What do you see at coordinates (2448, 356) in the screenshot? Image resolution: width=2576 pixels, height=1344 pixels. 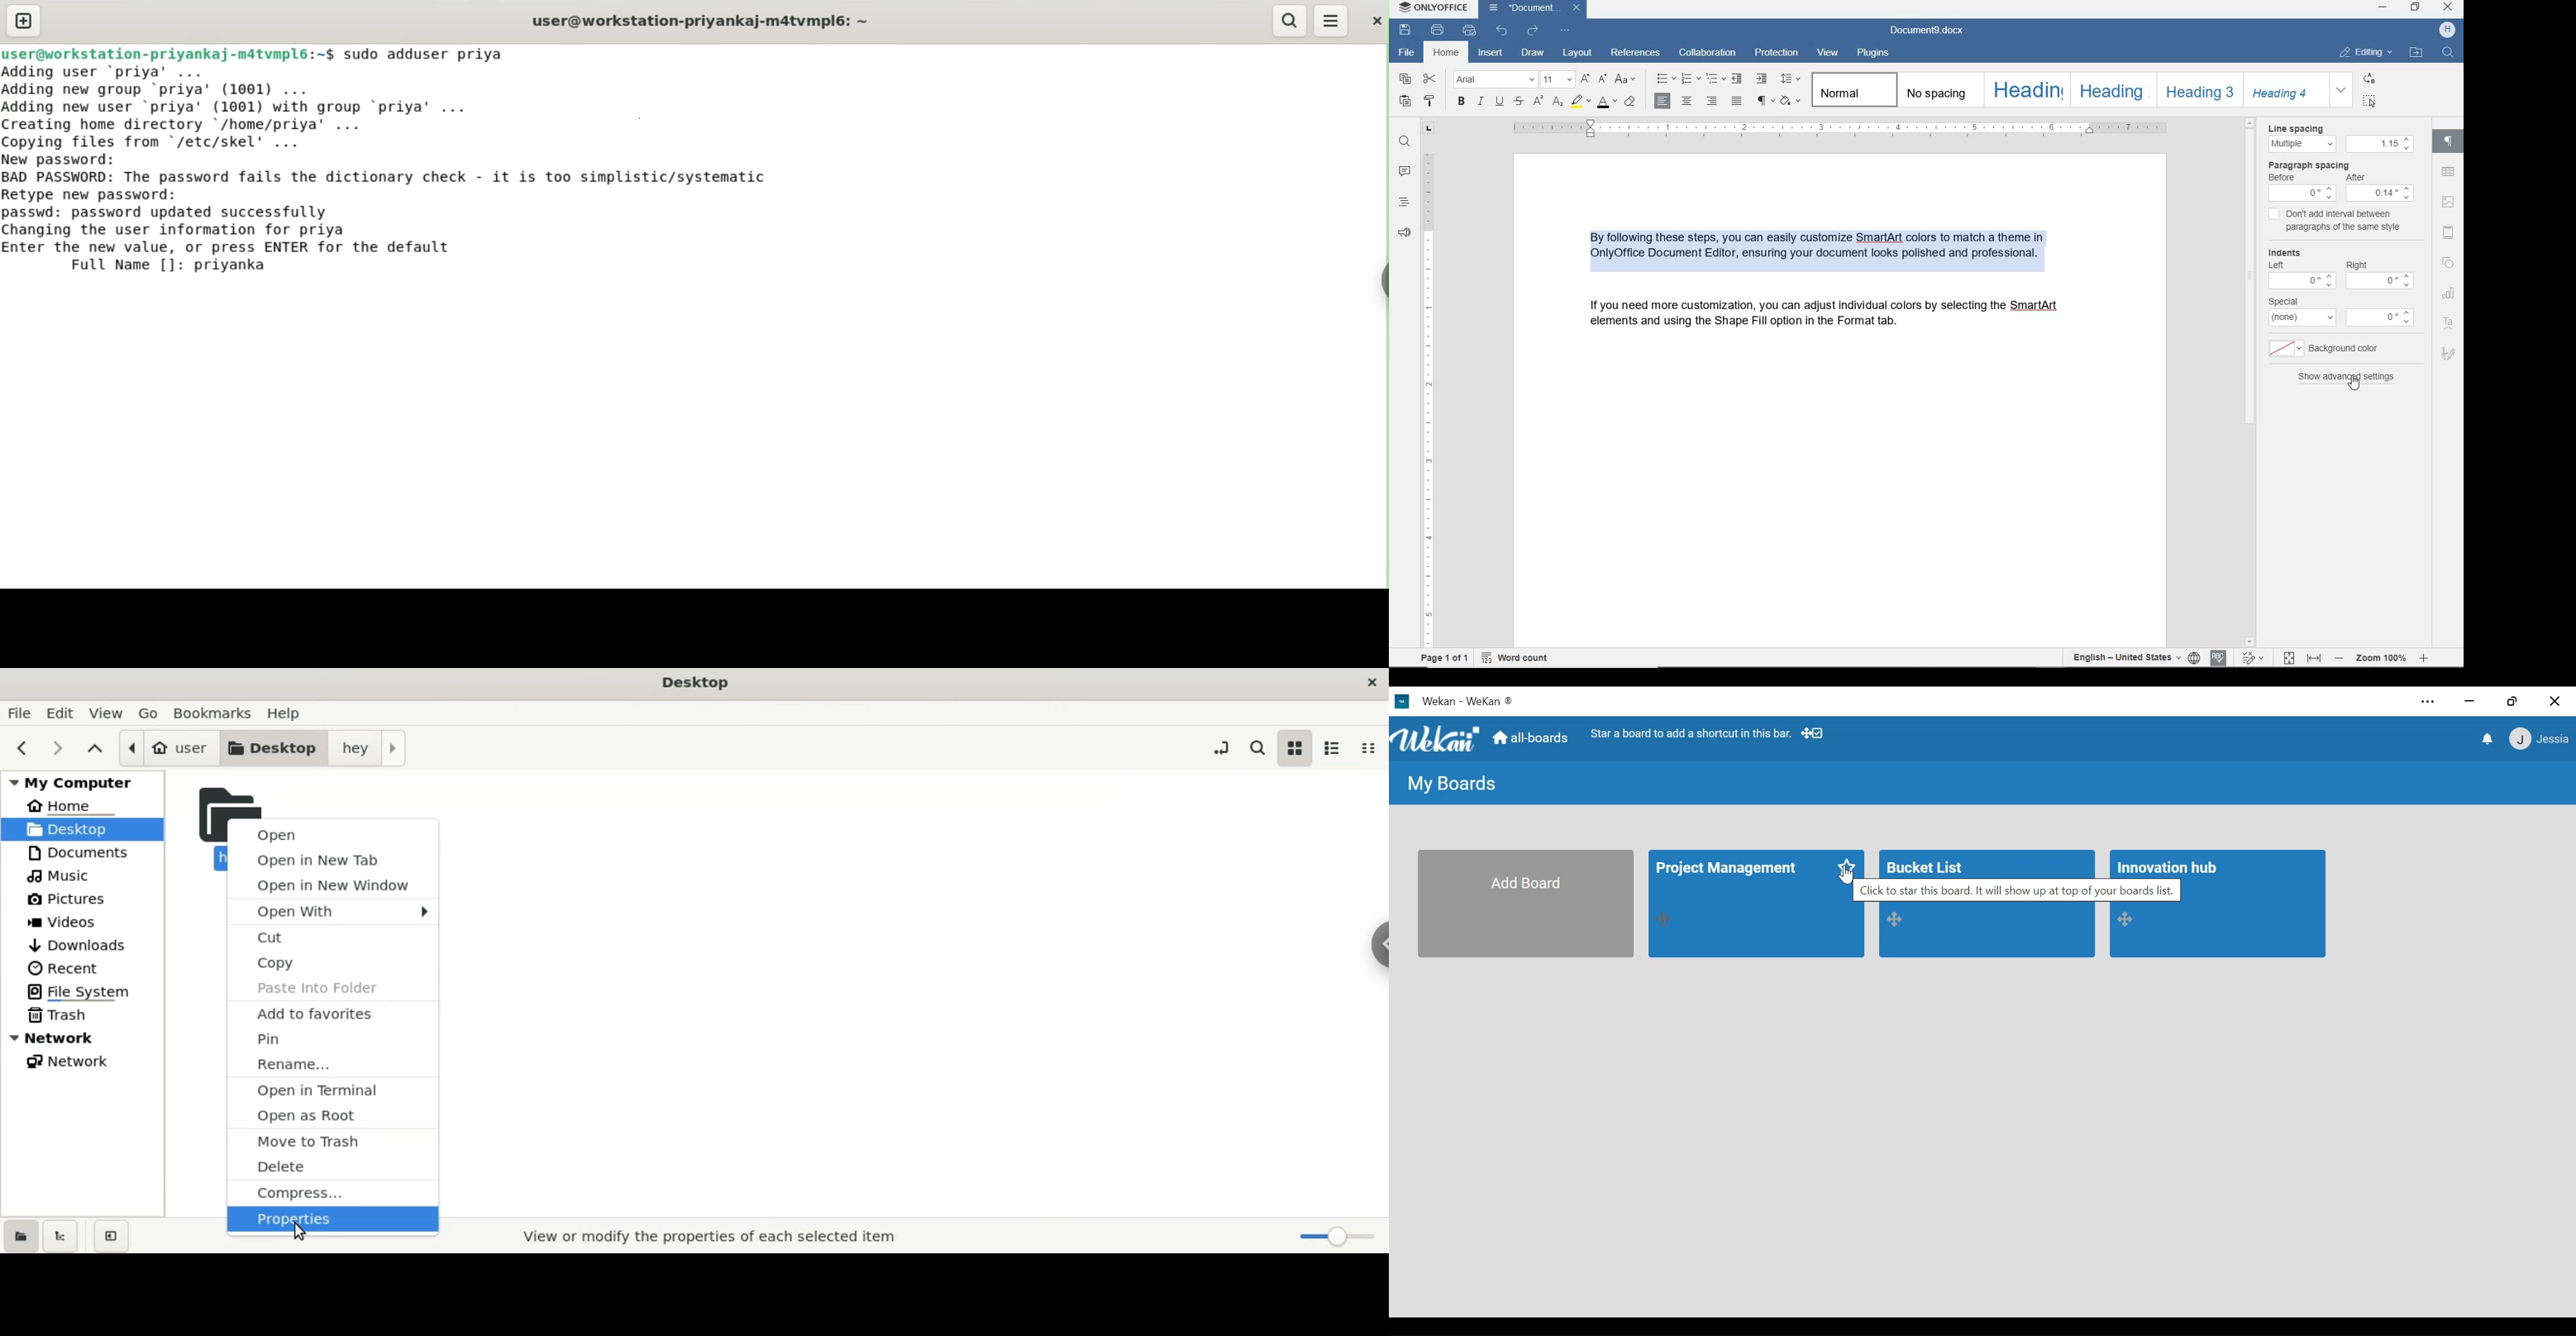 I see `signature` at bounding box center [2448, 356].